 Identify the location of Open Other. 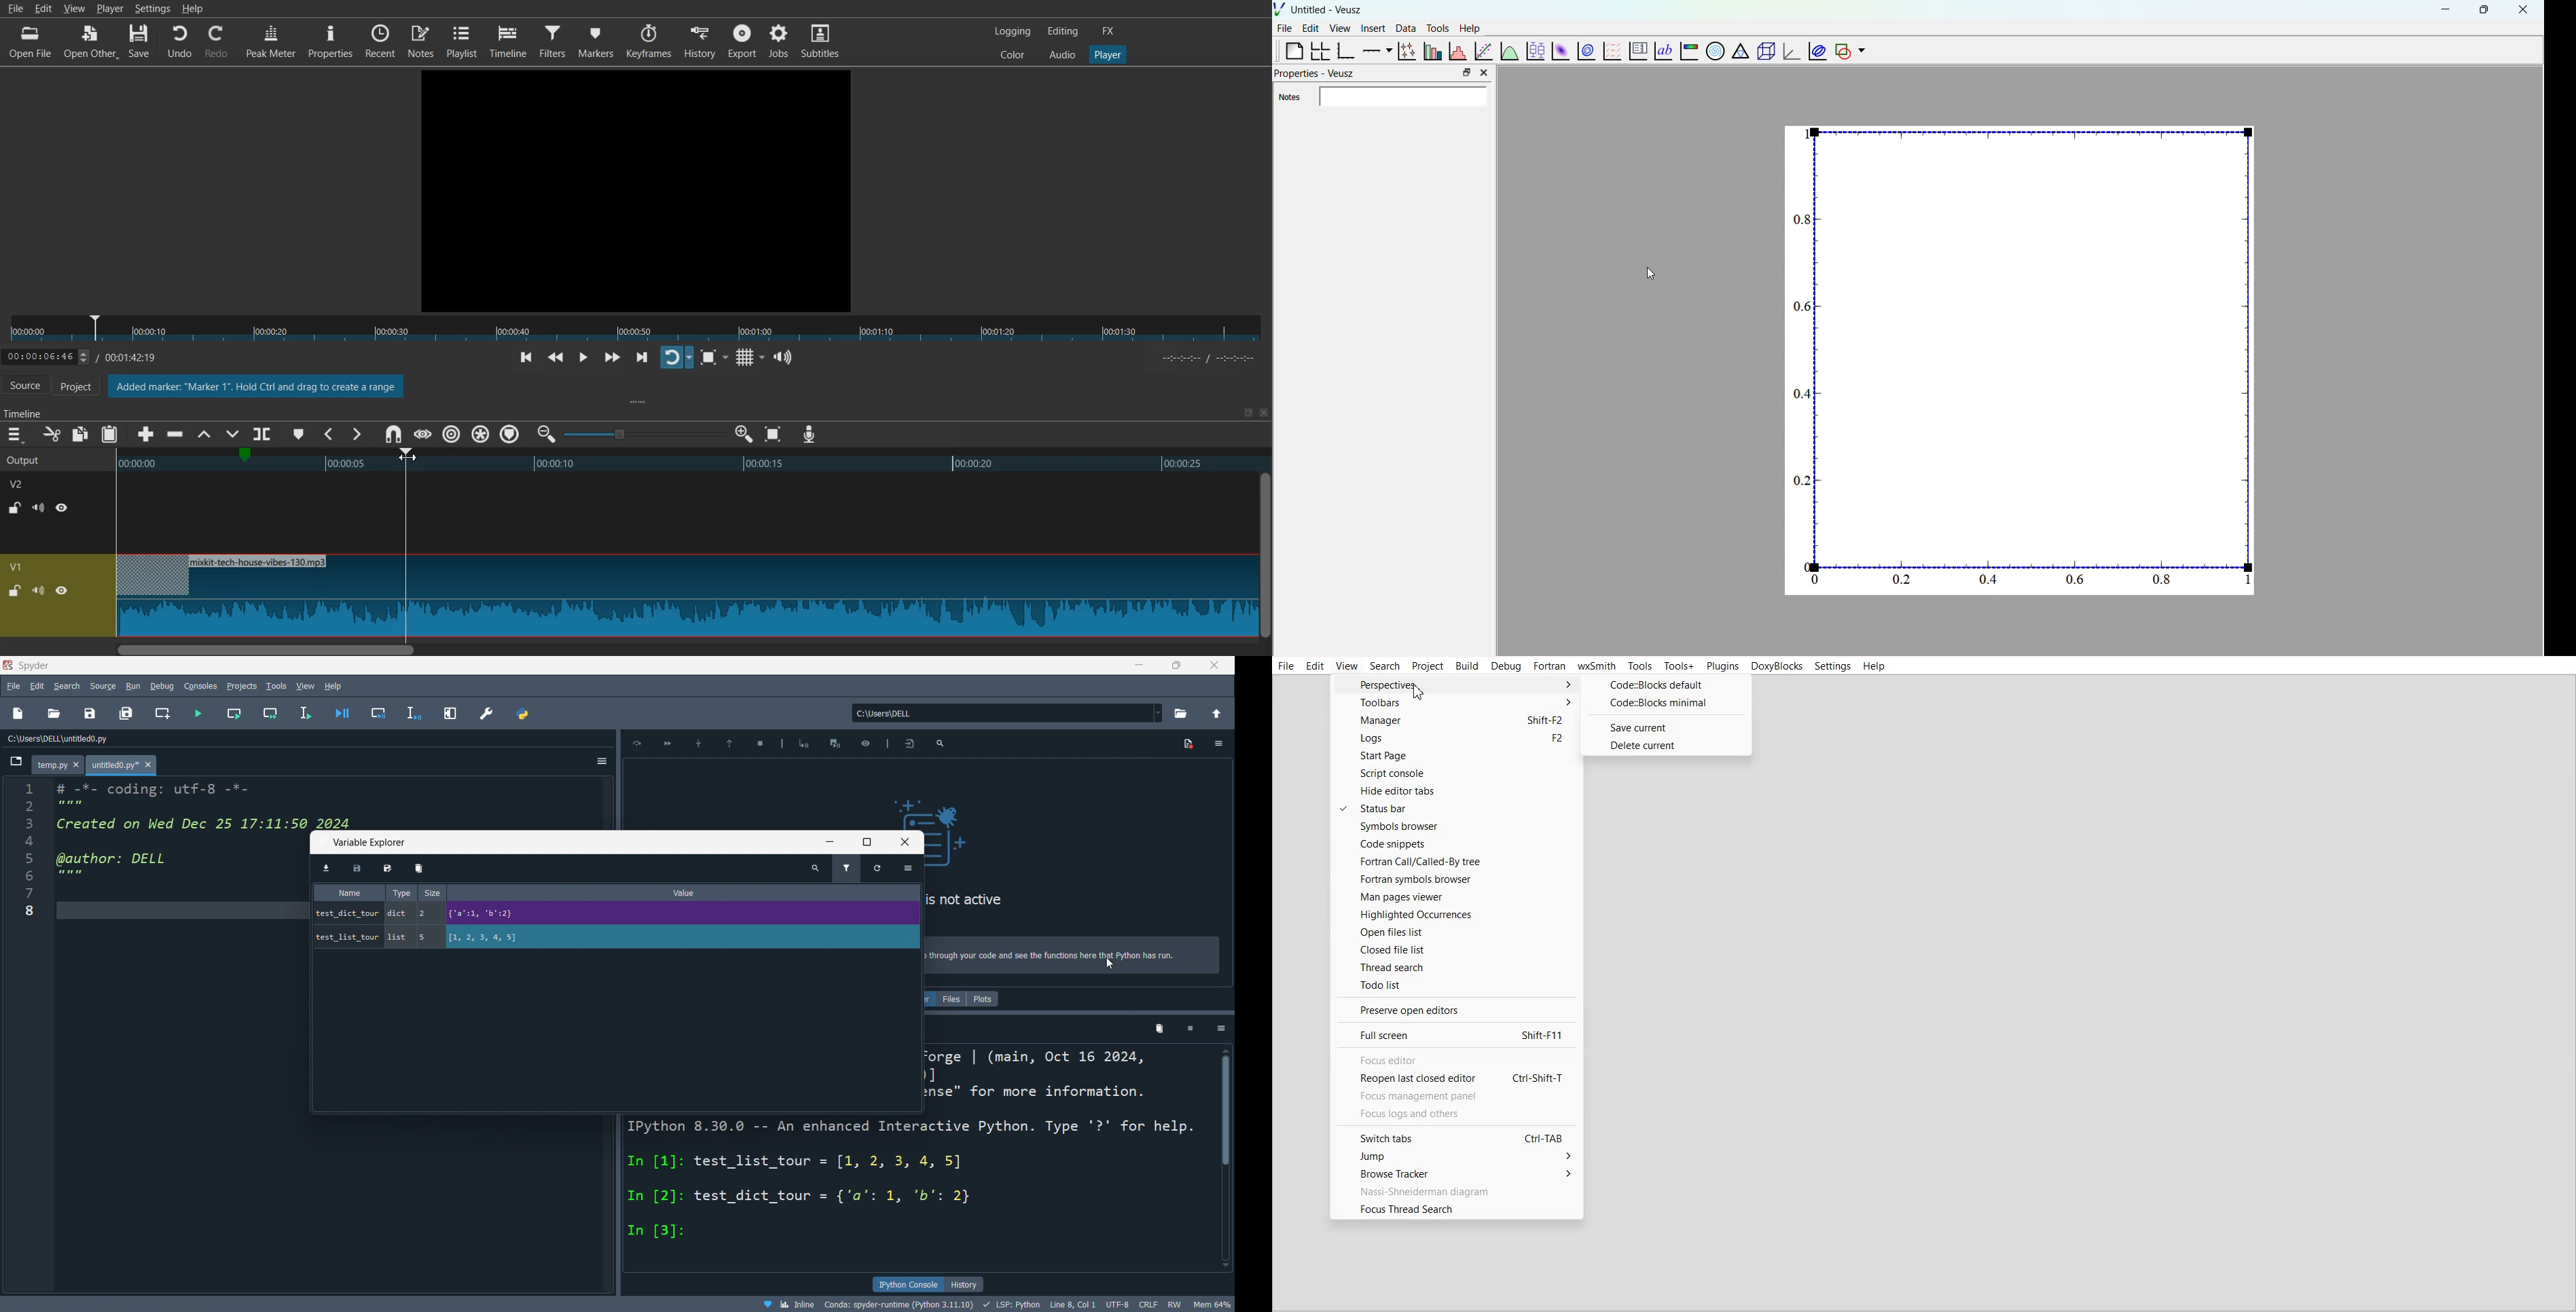
(91, 42).